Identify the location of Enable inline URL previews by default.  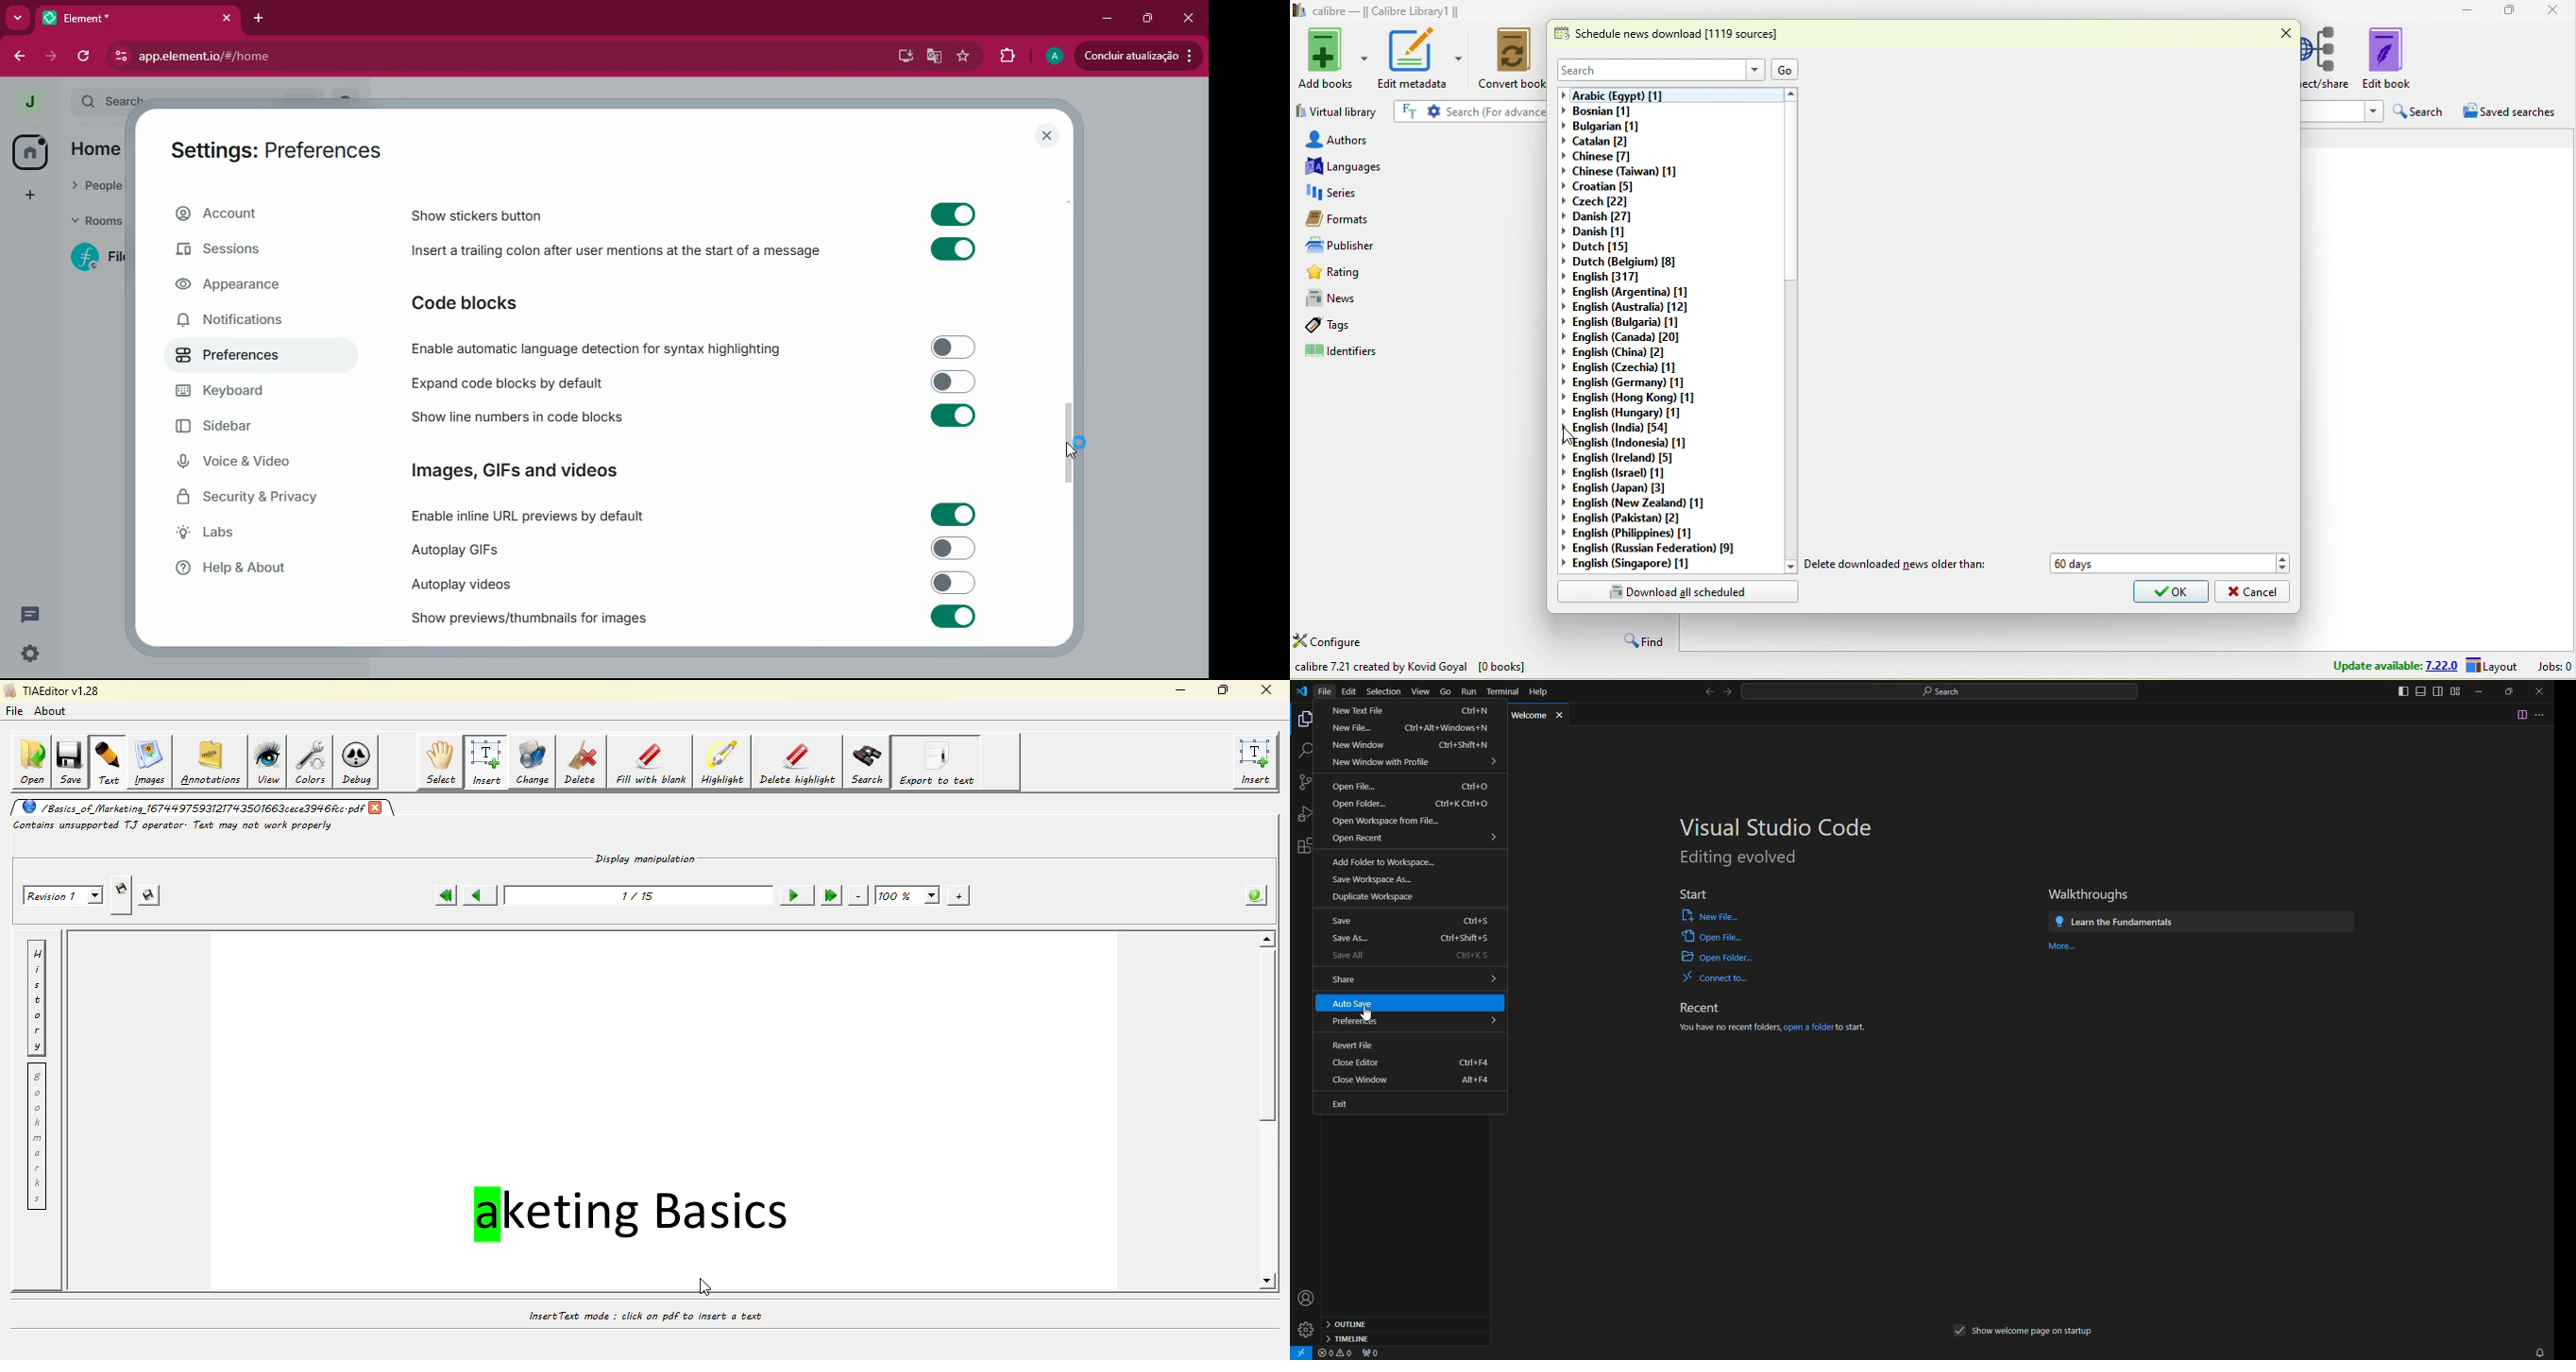
(529, 518).